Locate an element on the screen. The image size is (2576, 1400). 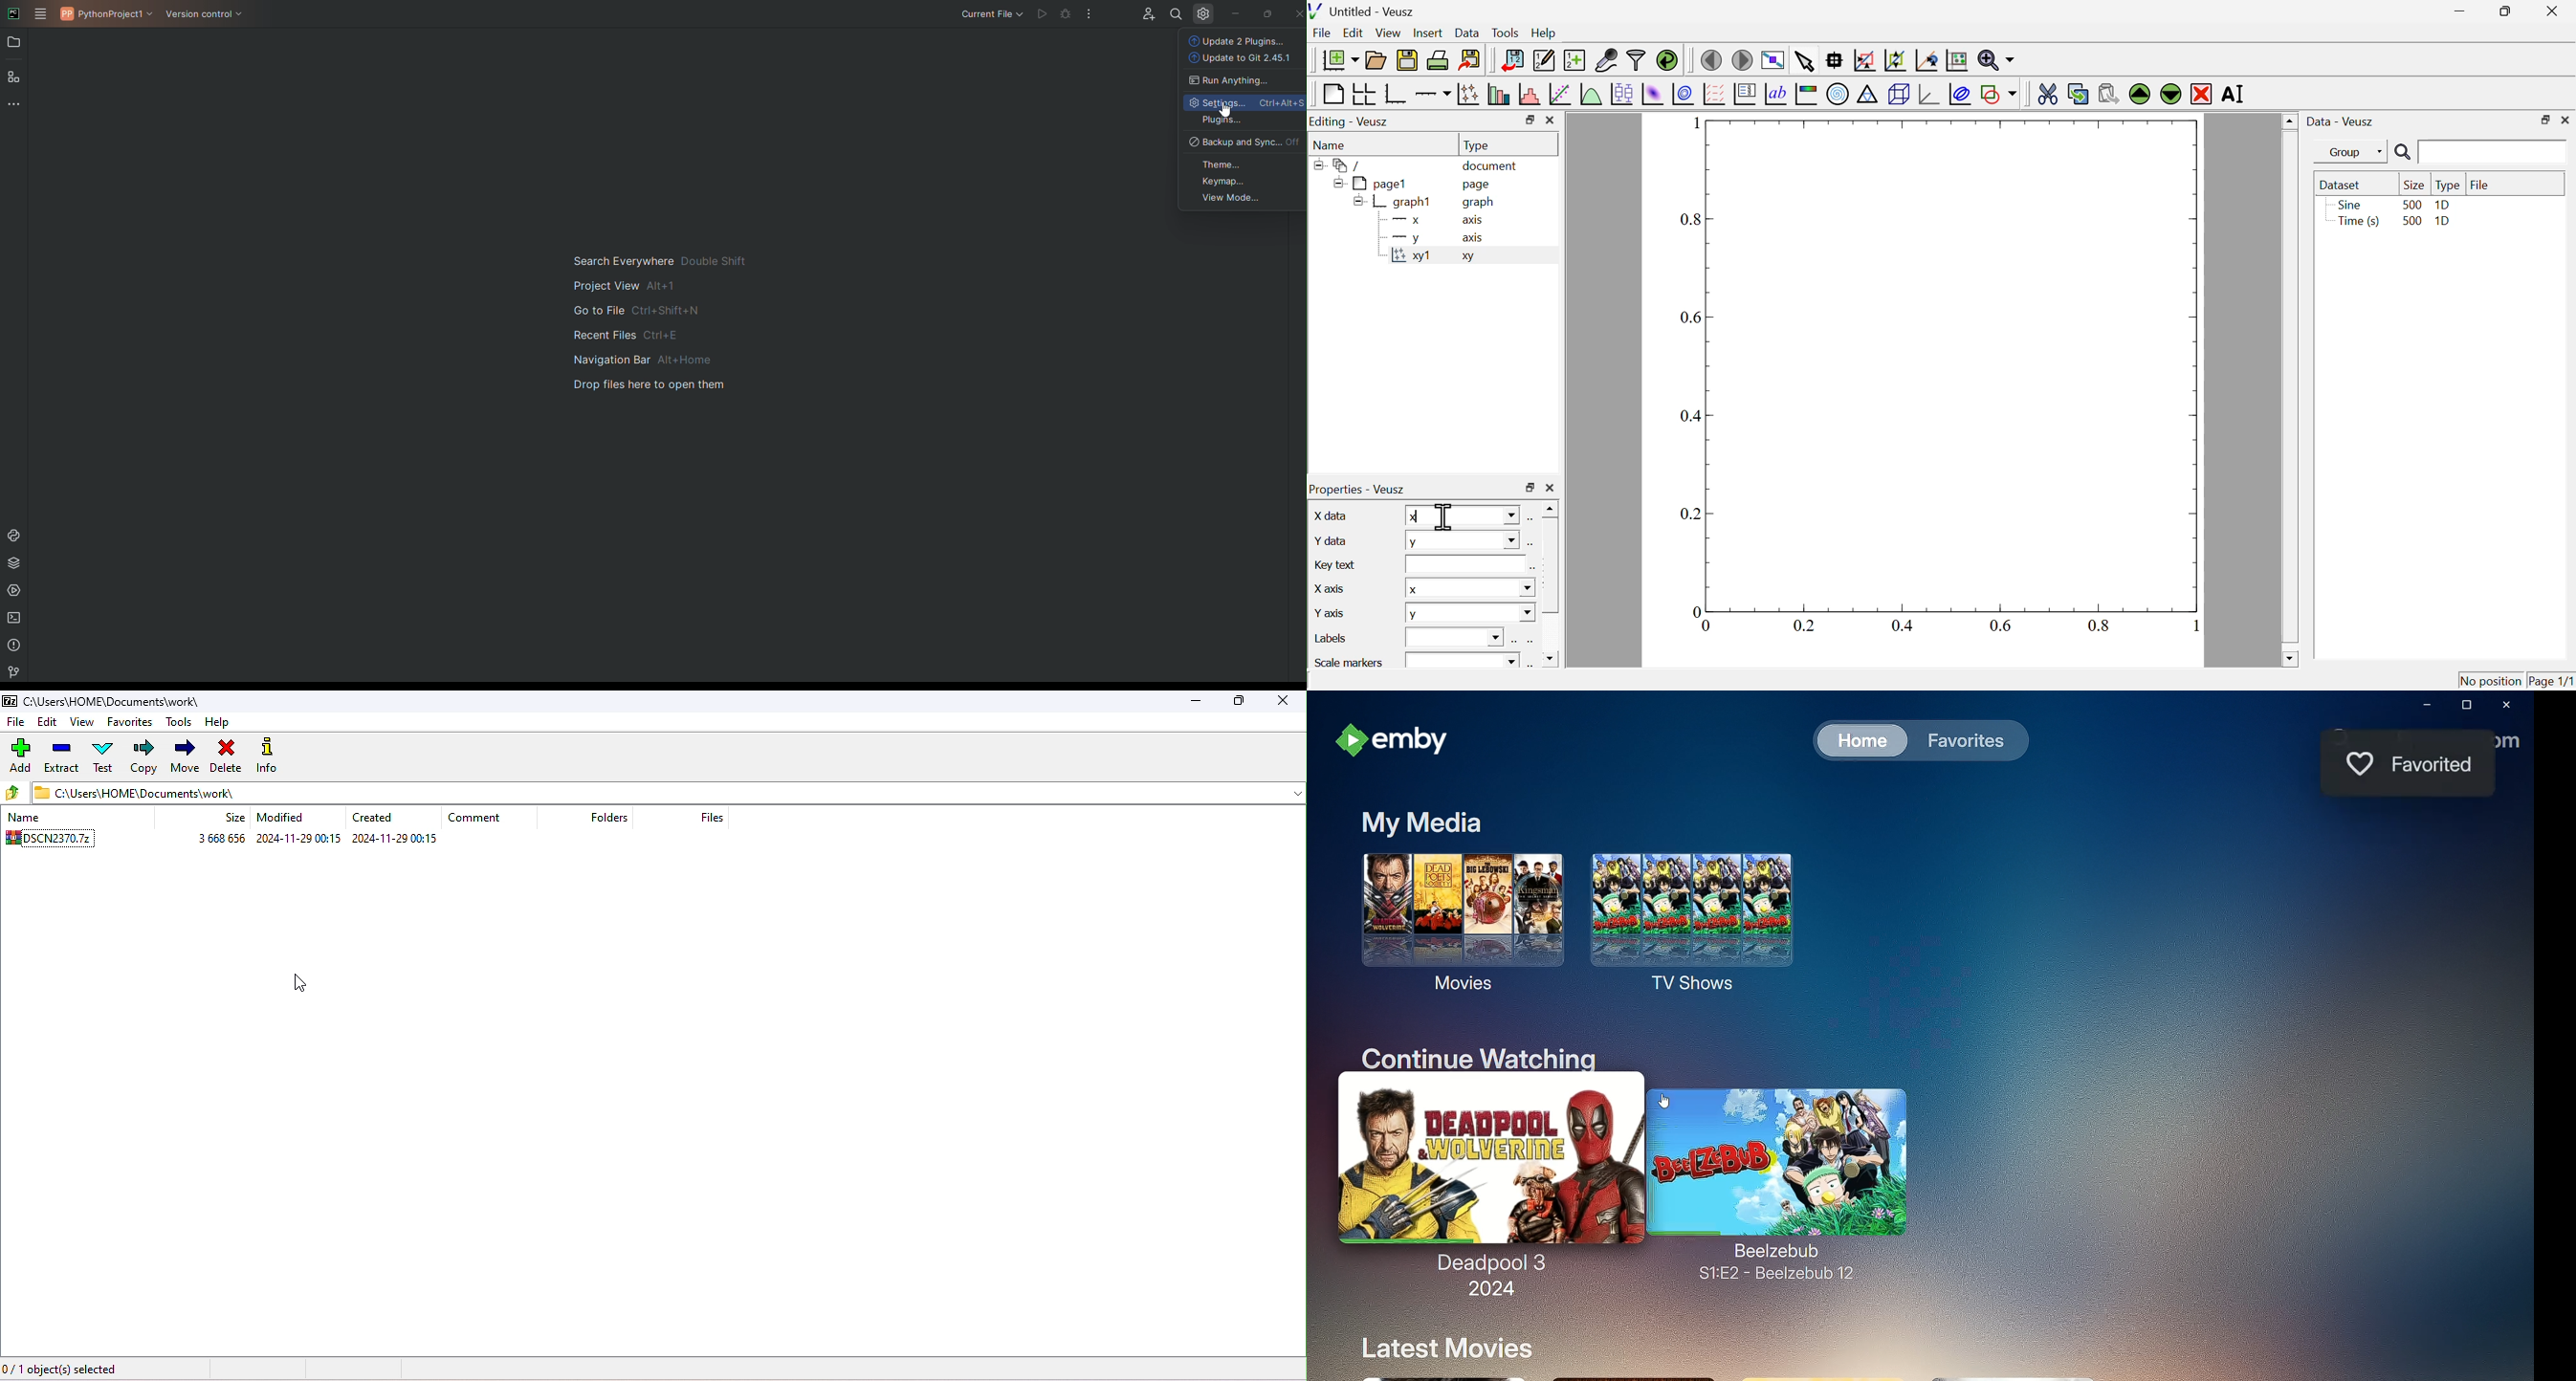
axis is located at coordinates (1474, 221).